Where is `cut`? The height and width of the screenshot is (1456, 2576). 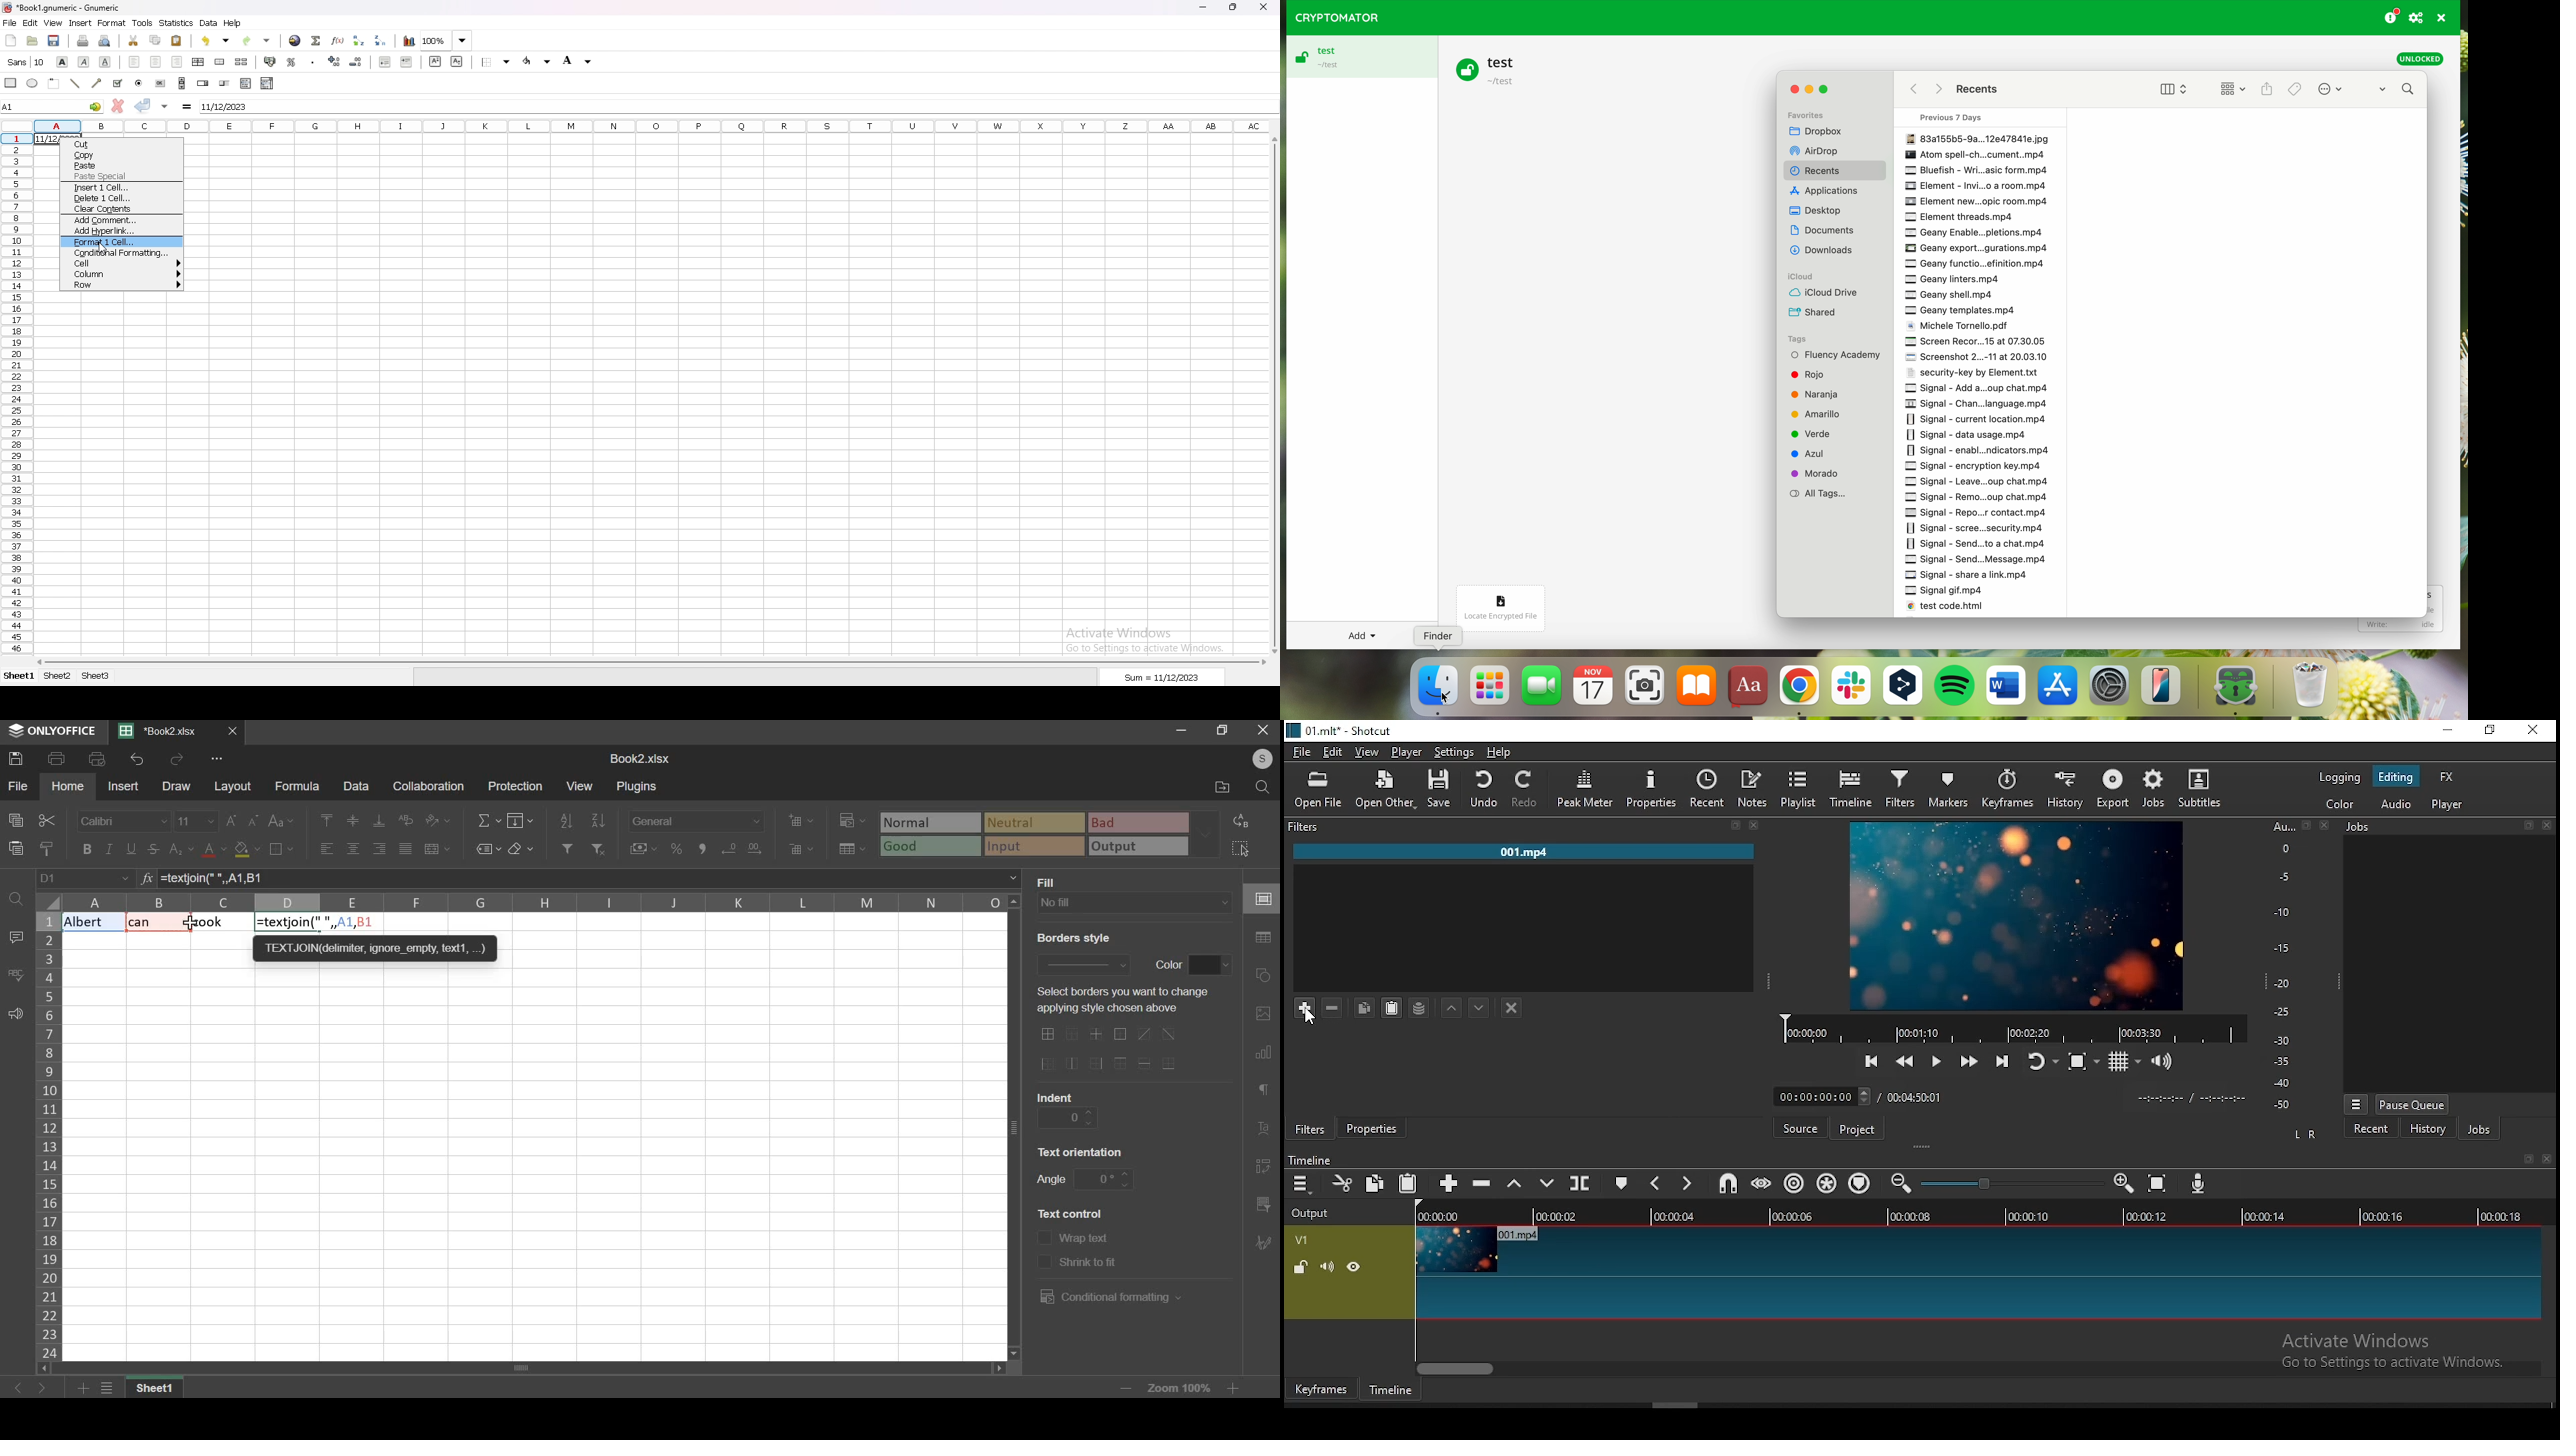 cut is located at coordinates (46, 821).